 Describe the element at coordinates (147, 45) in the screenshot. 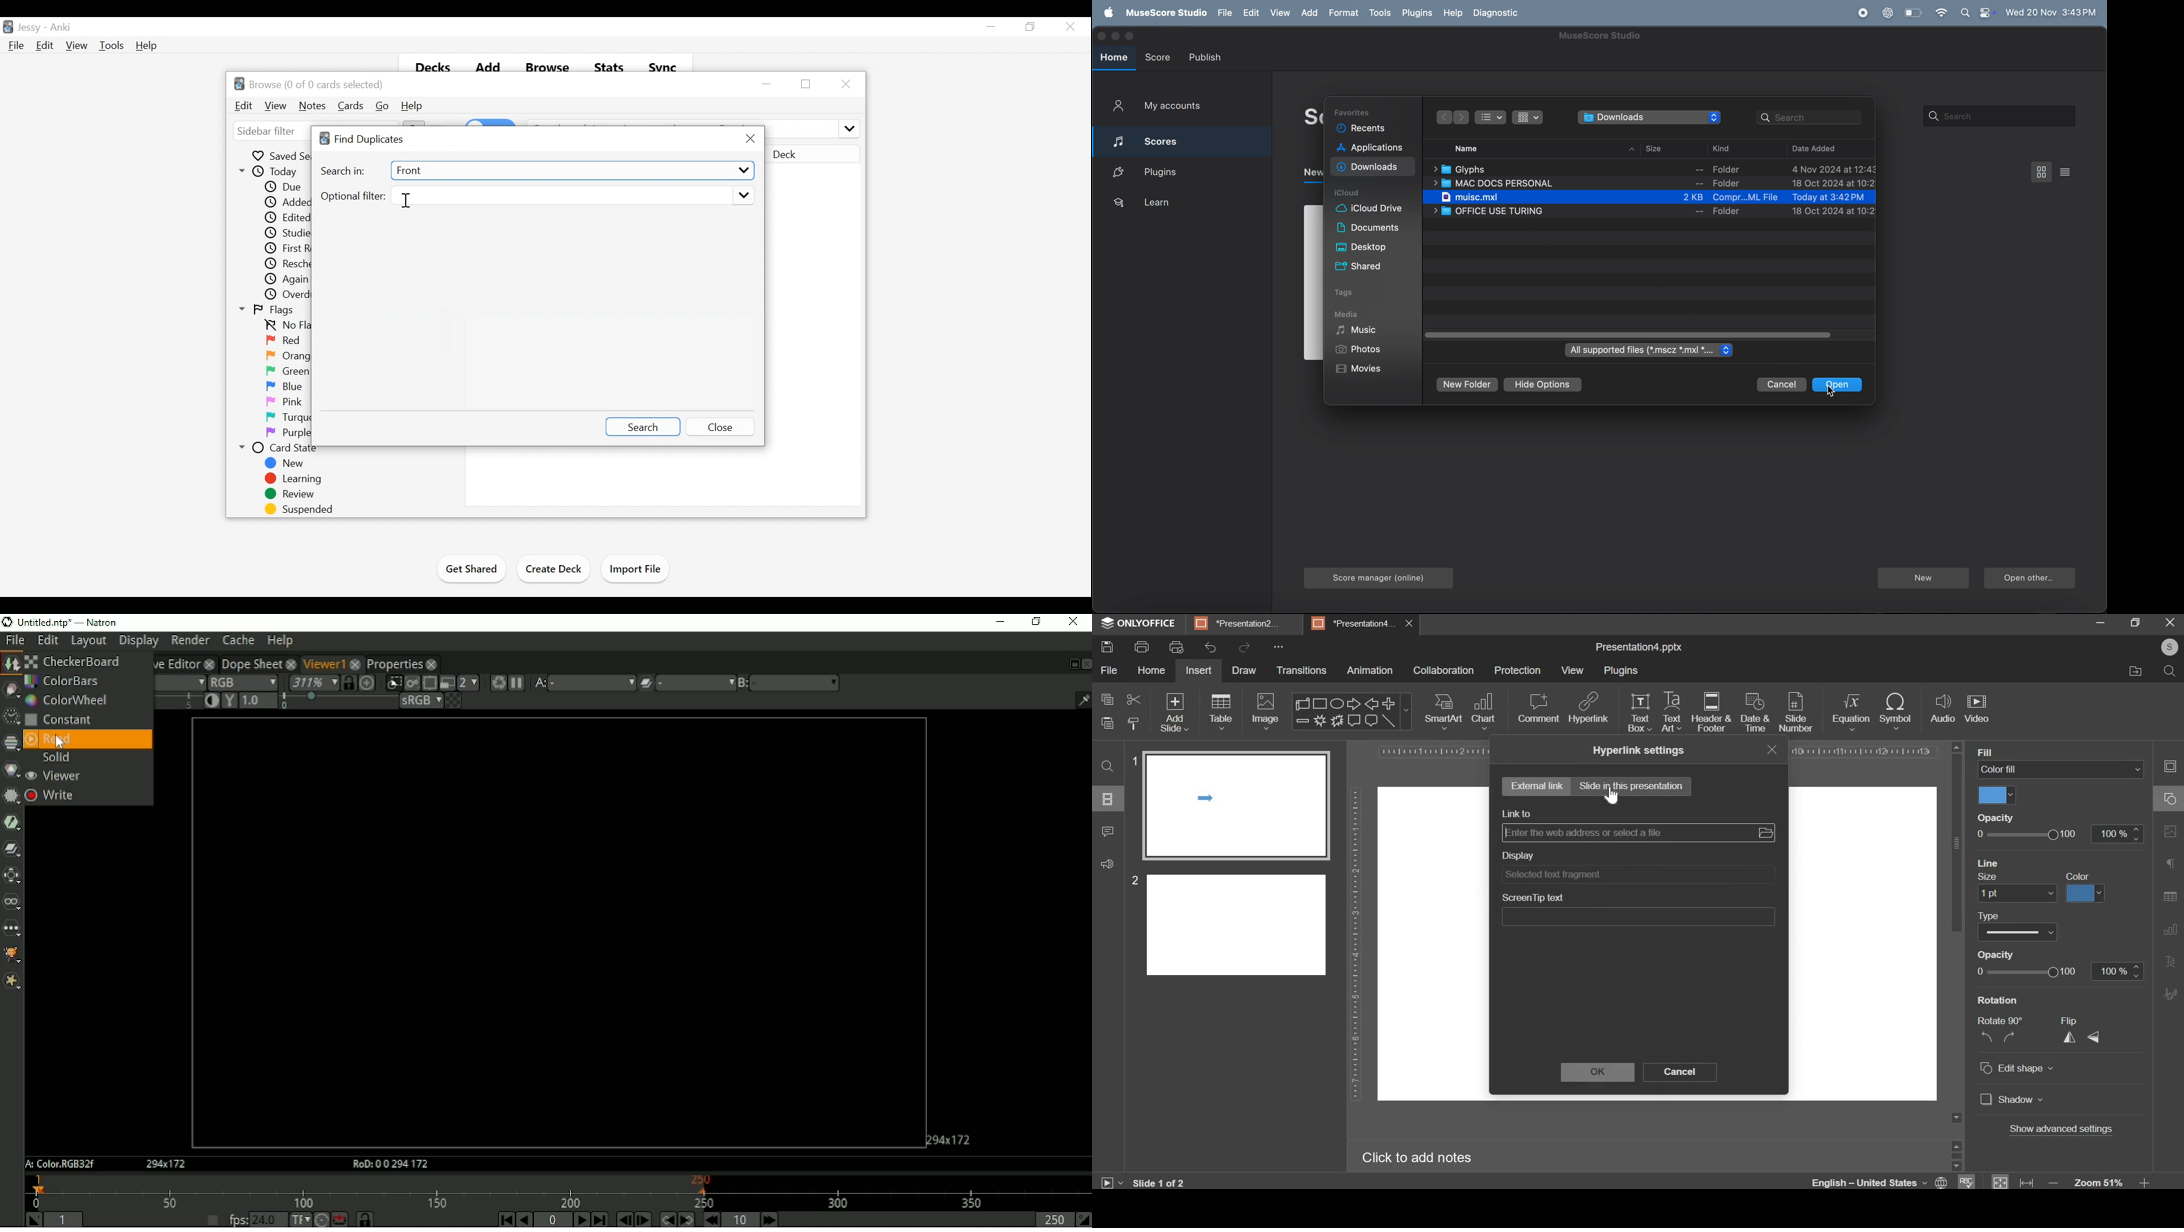

I see `Help` at that location.